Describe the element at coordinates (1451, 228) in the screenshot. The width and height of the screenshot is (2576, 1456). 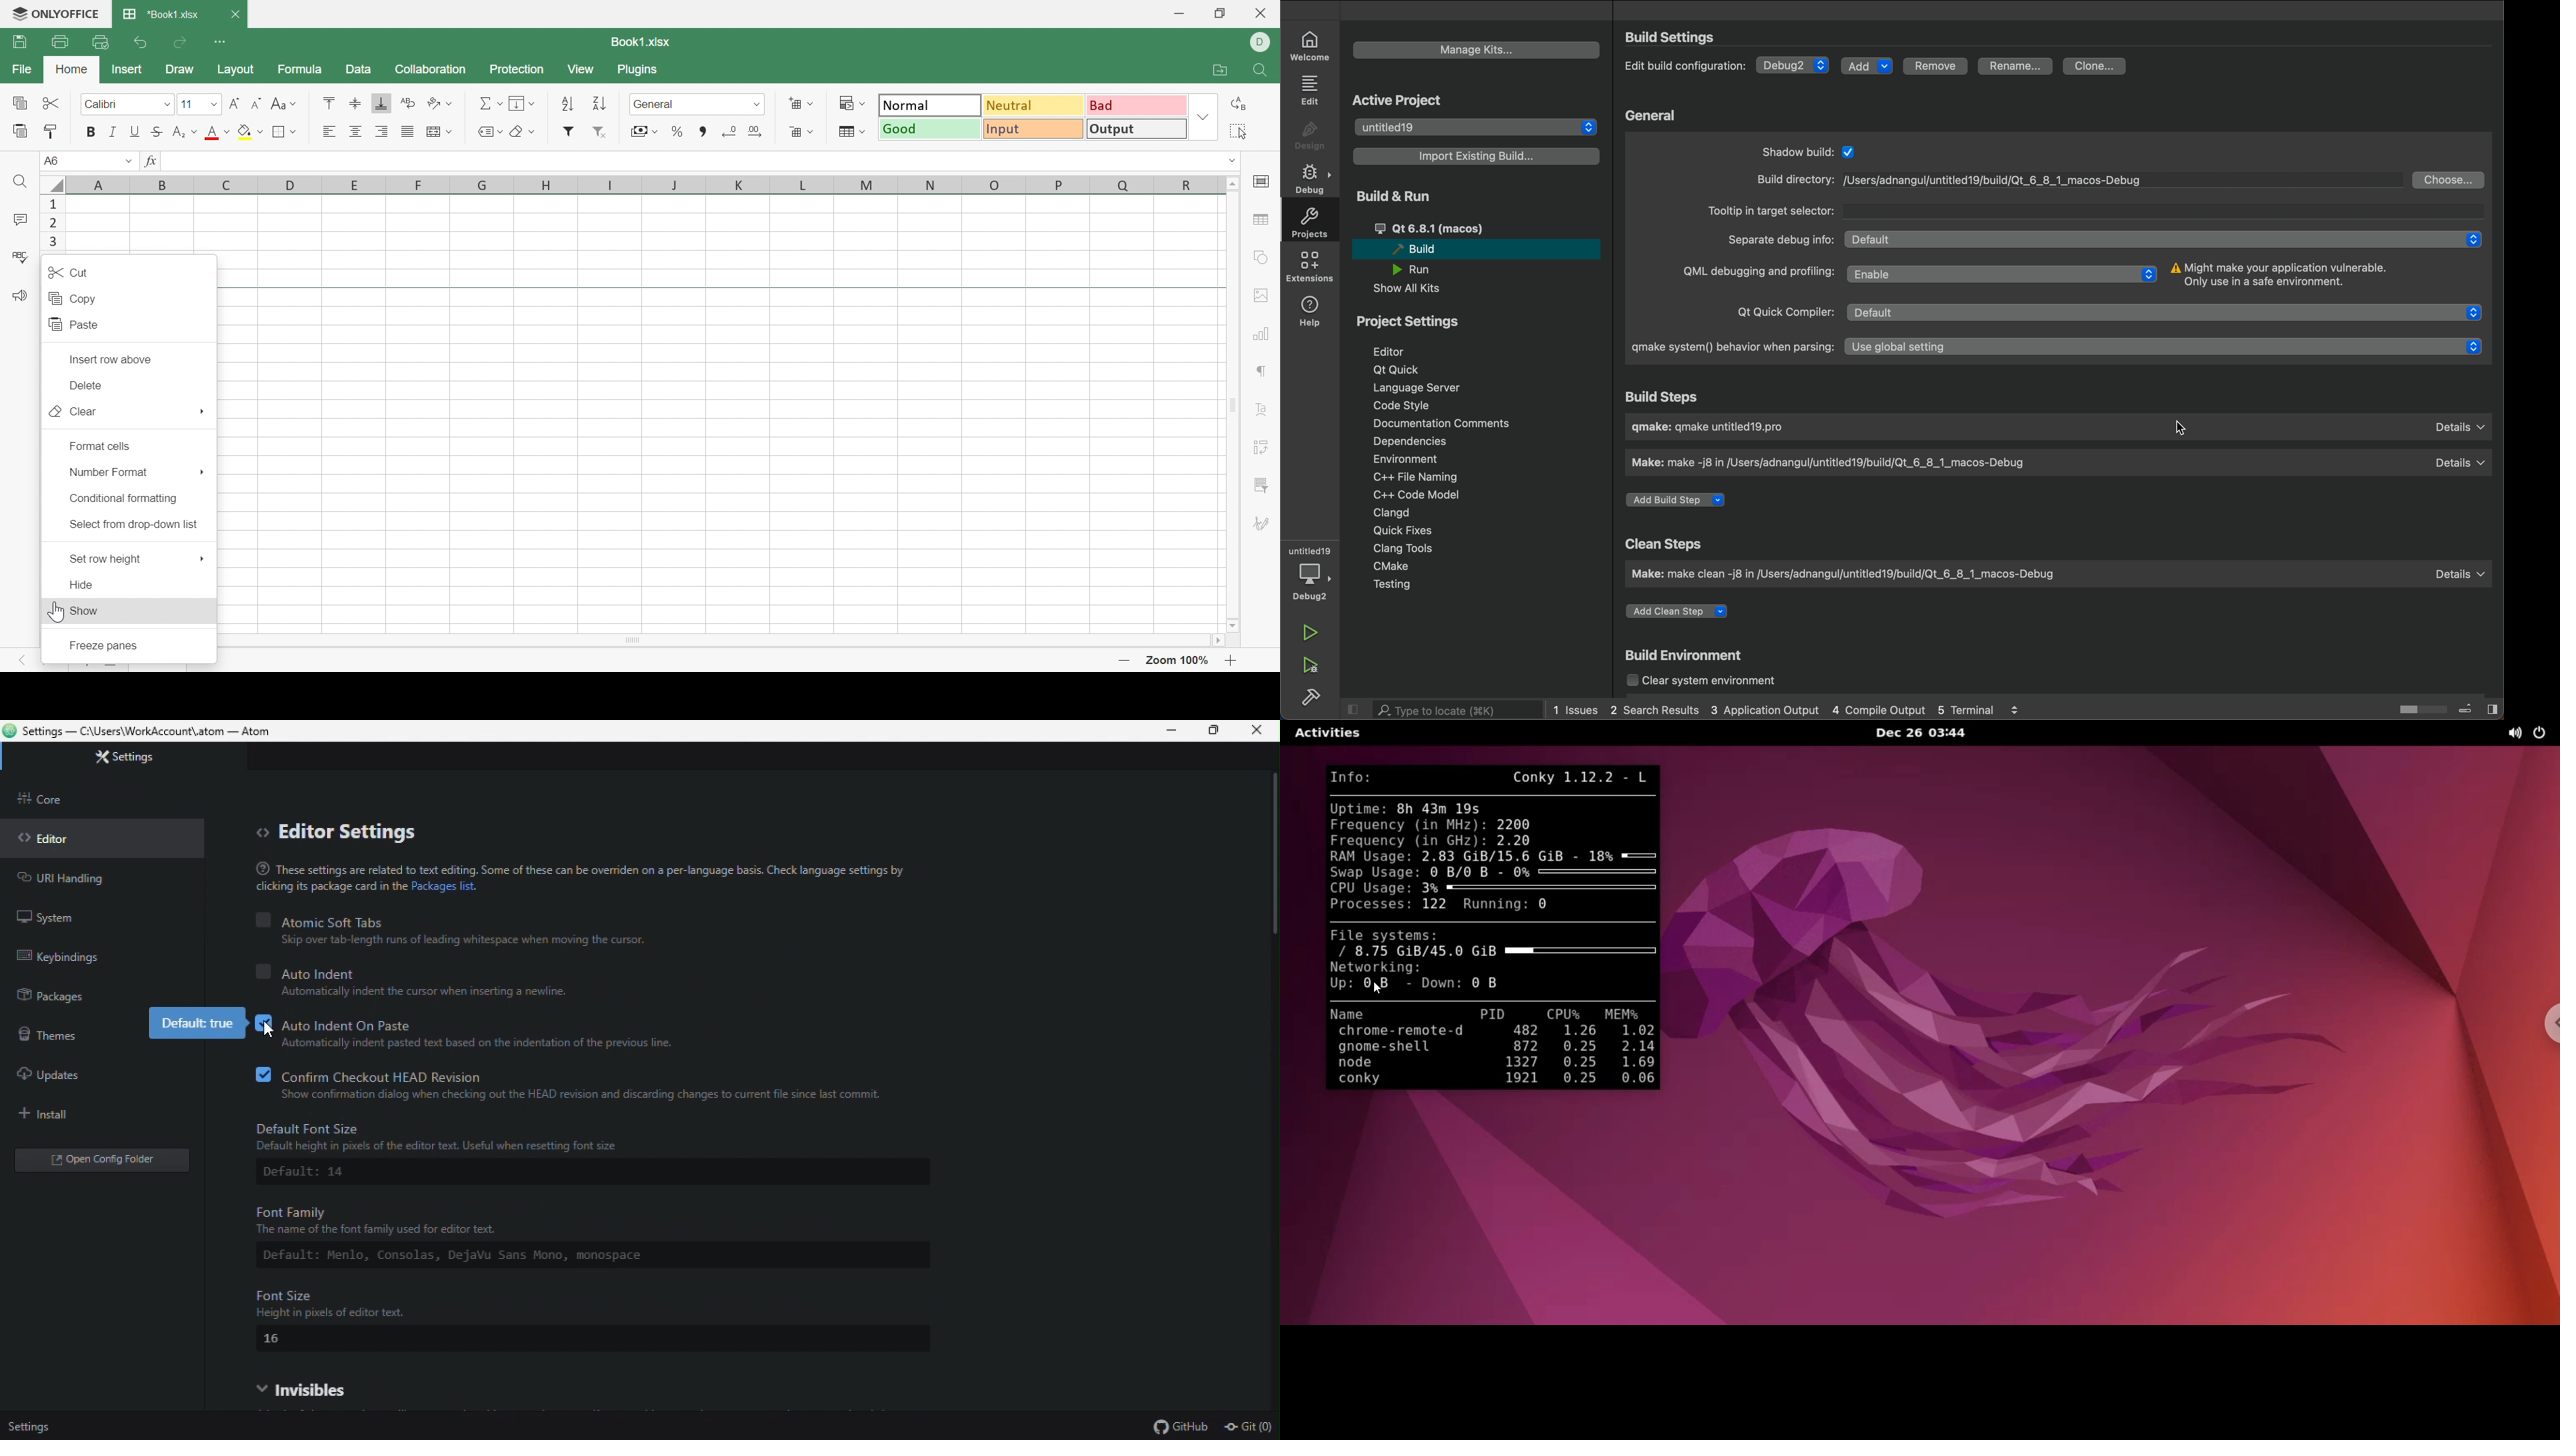
I see `qt` at that location.